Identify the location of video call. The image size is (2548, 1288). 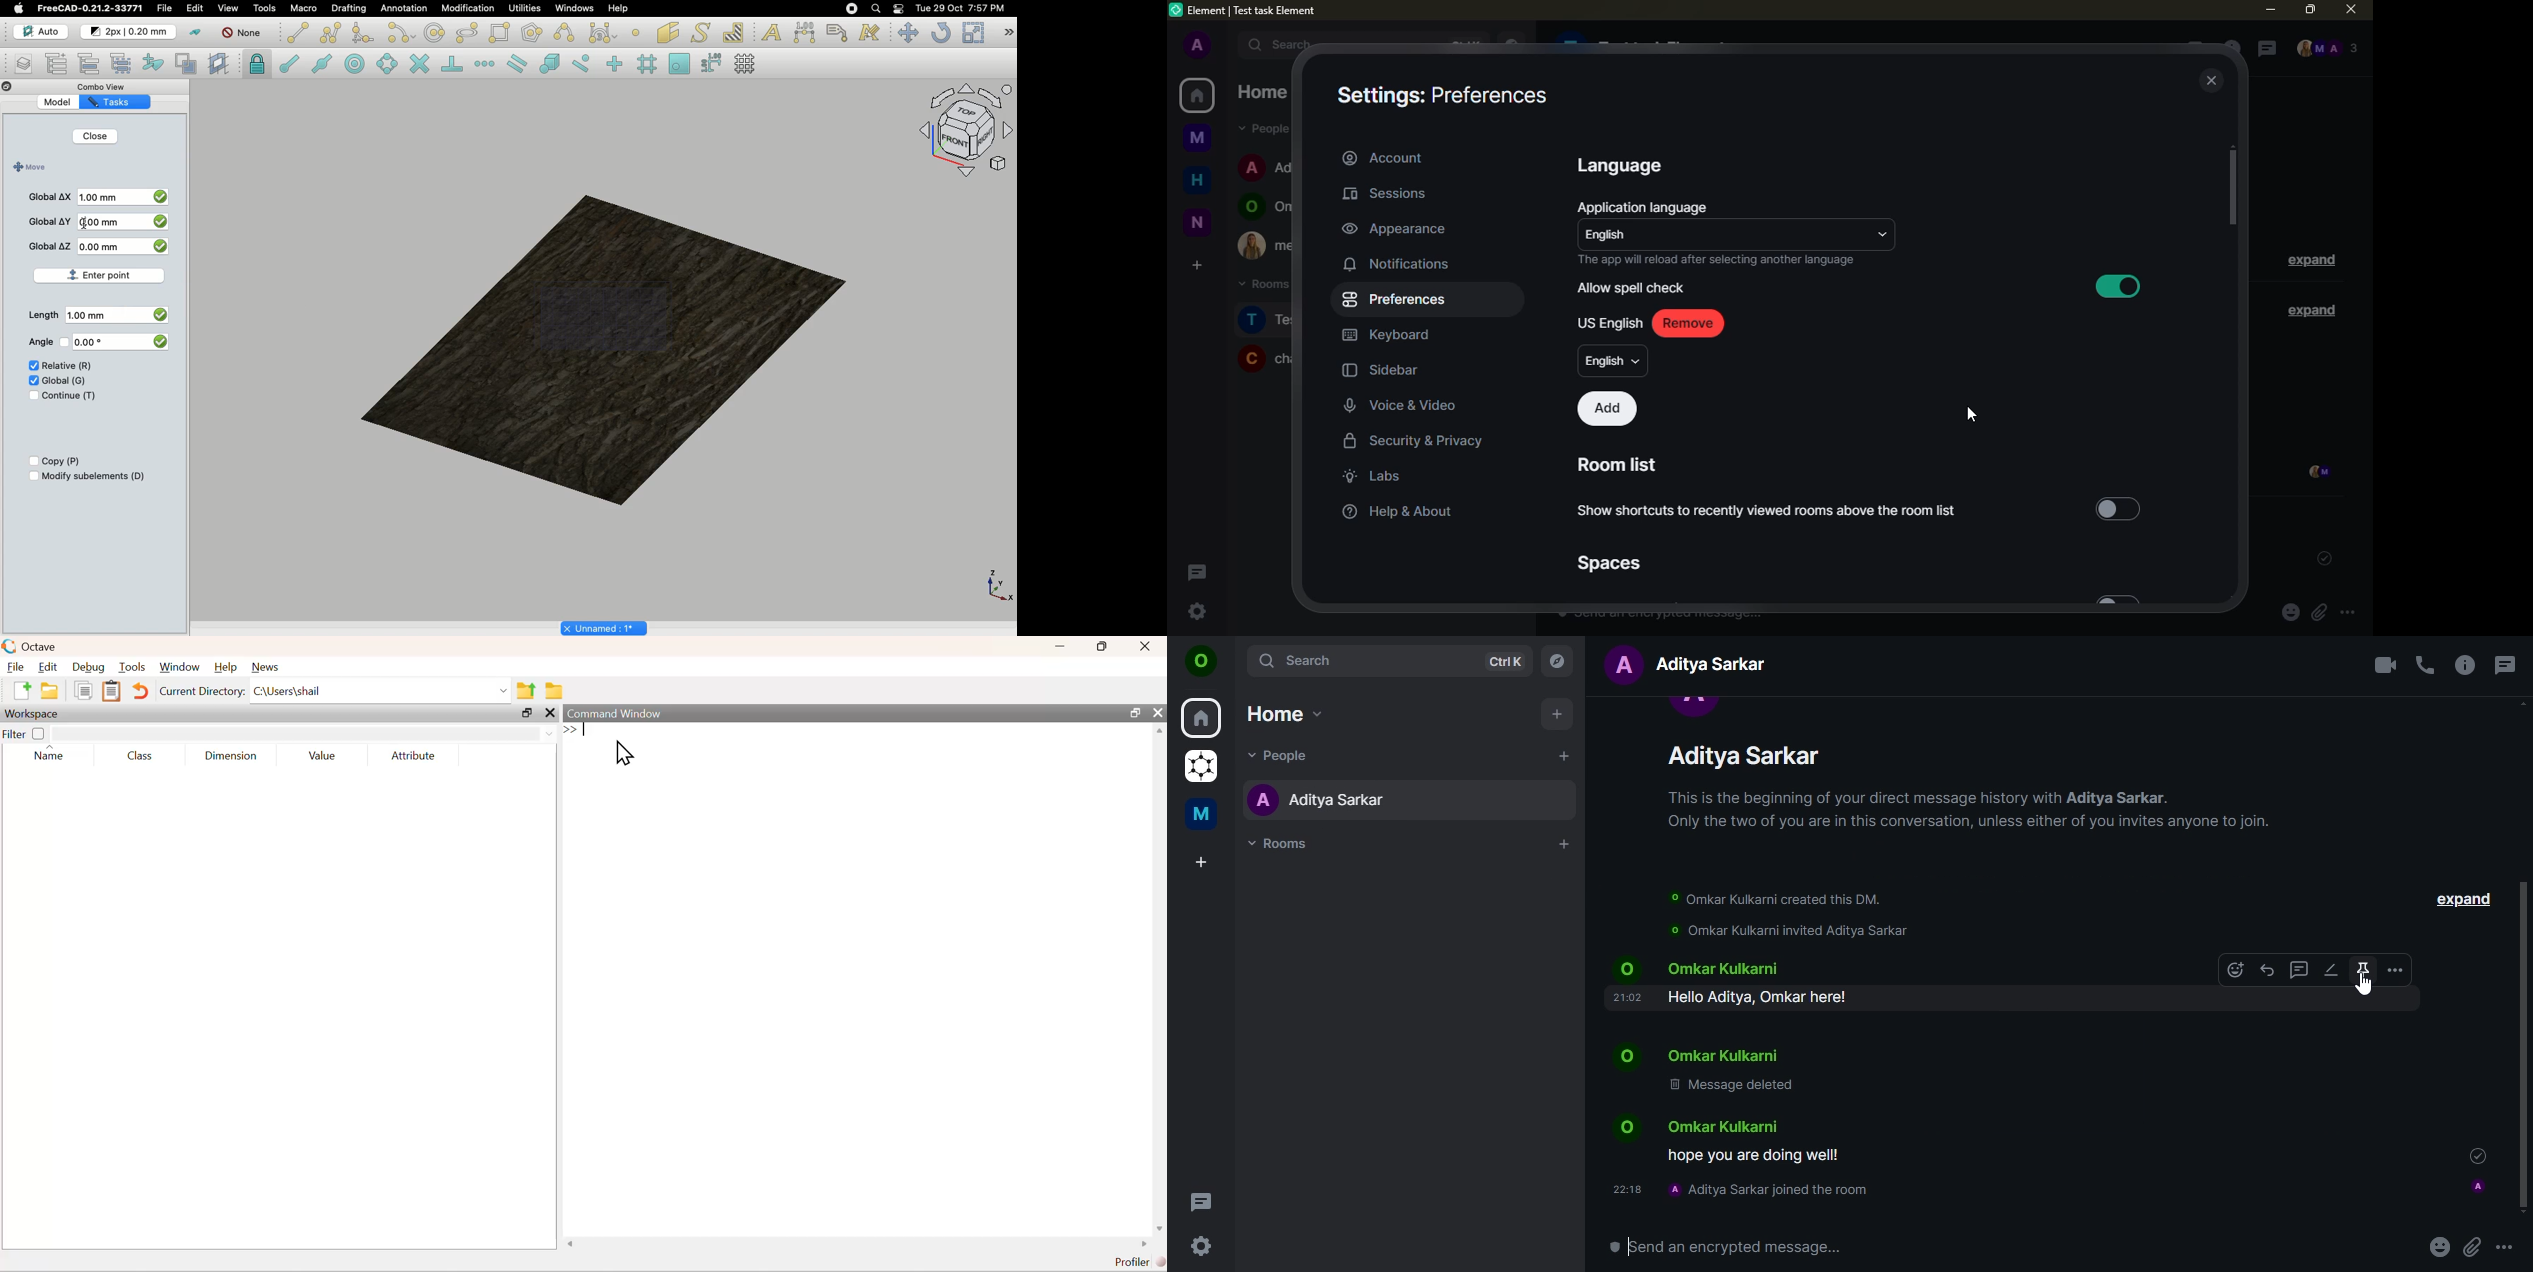
(2385, 665).